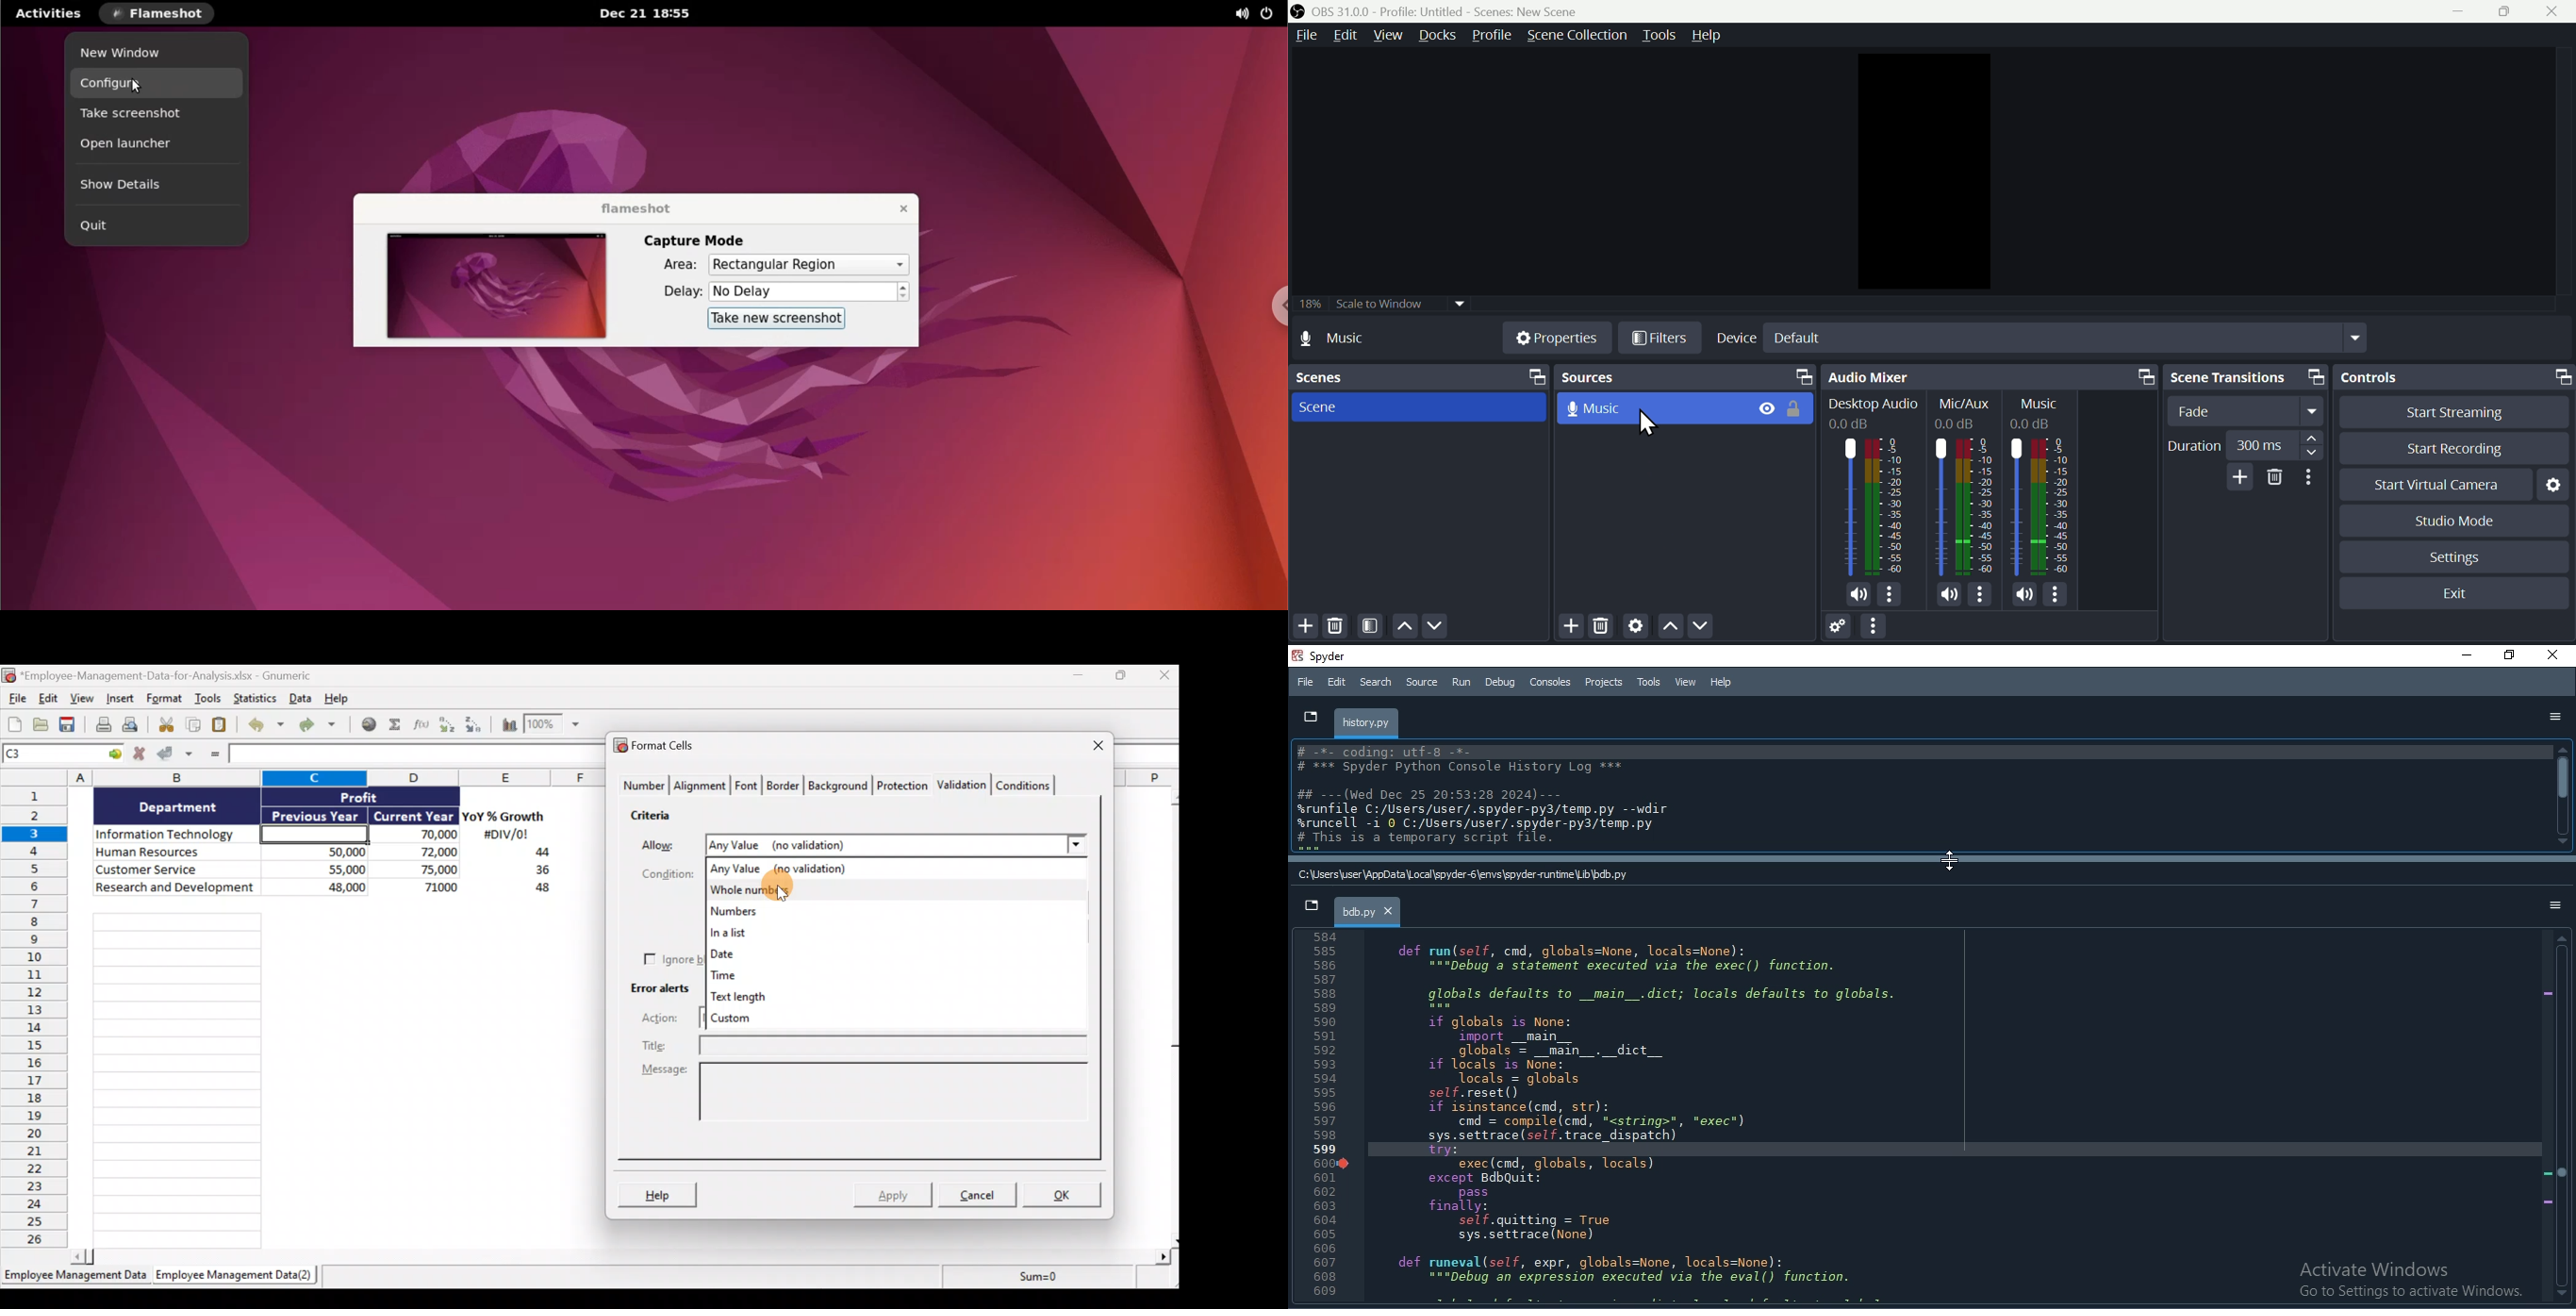  Describe the element at coordinates (1684, 378) in the screenshot. I see `Sources` at that location.